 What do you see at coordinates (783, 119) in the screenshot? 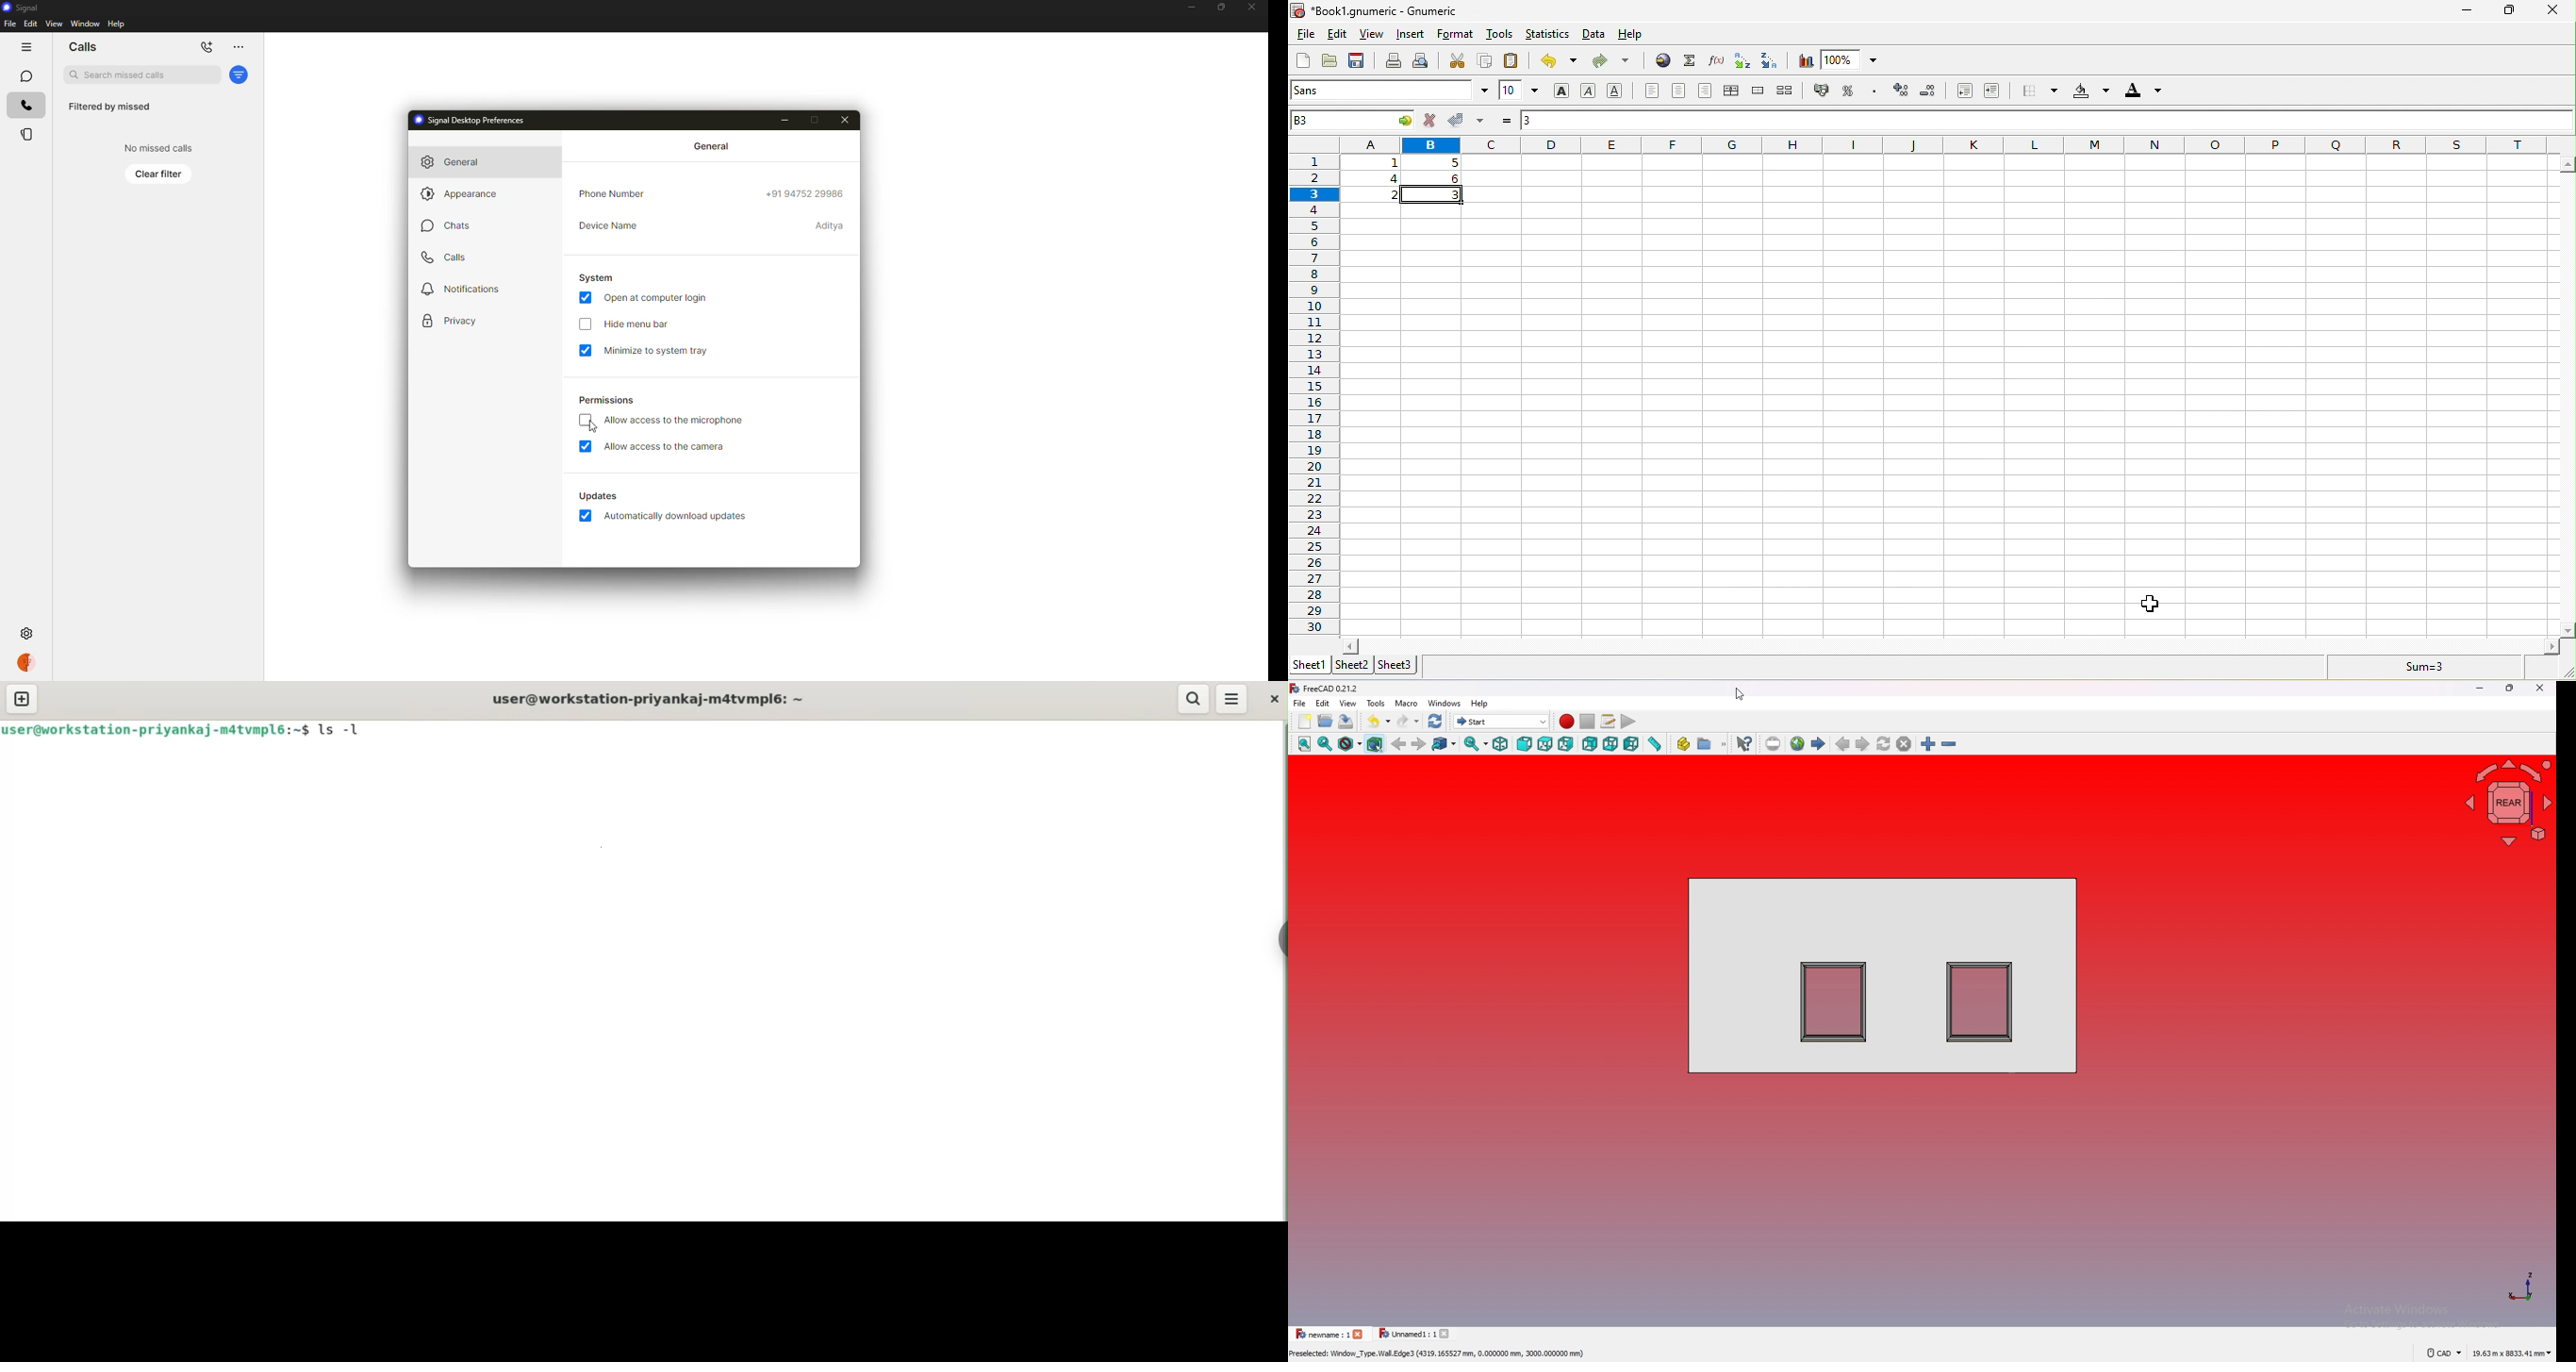
I see `minimize` at bounding box center [783, 119].